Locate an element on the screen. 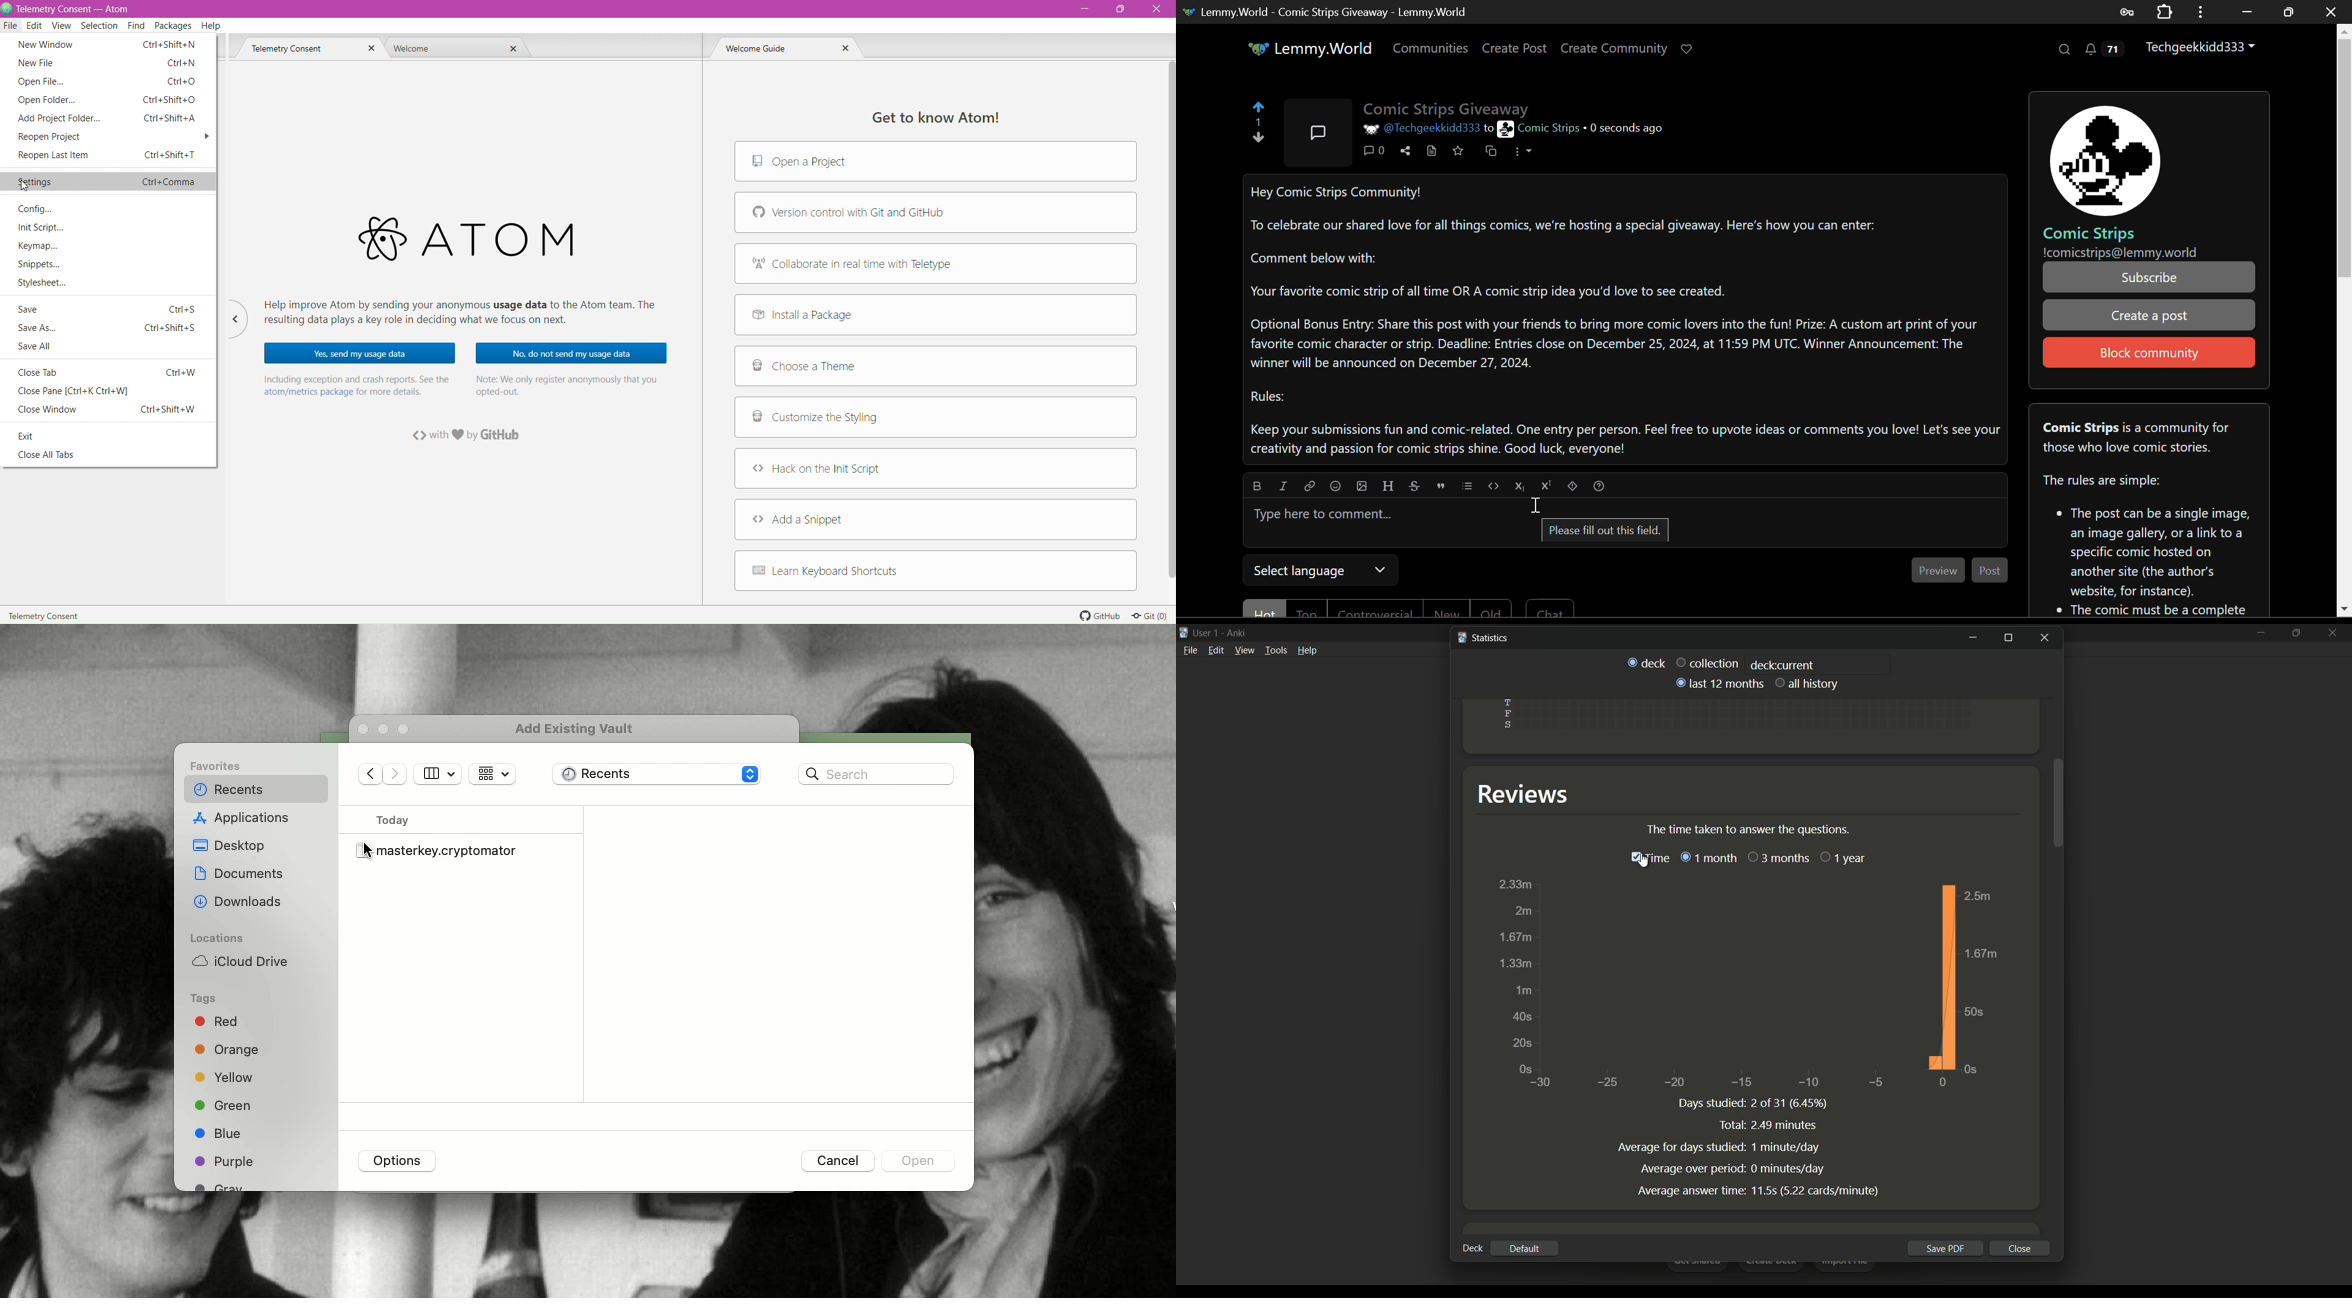  days studied is located at coordinates (1713, 1106).